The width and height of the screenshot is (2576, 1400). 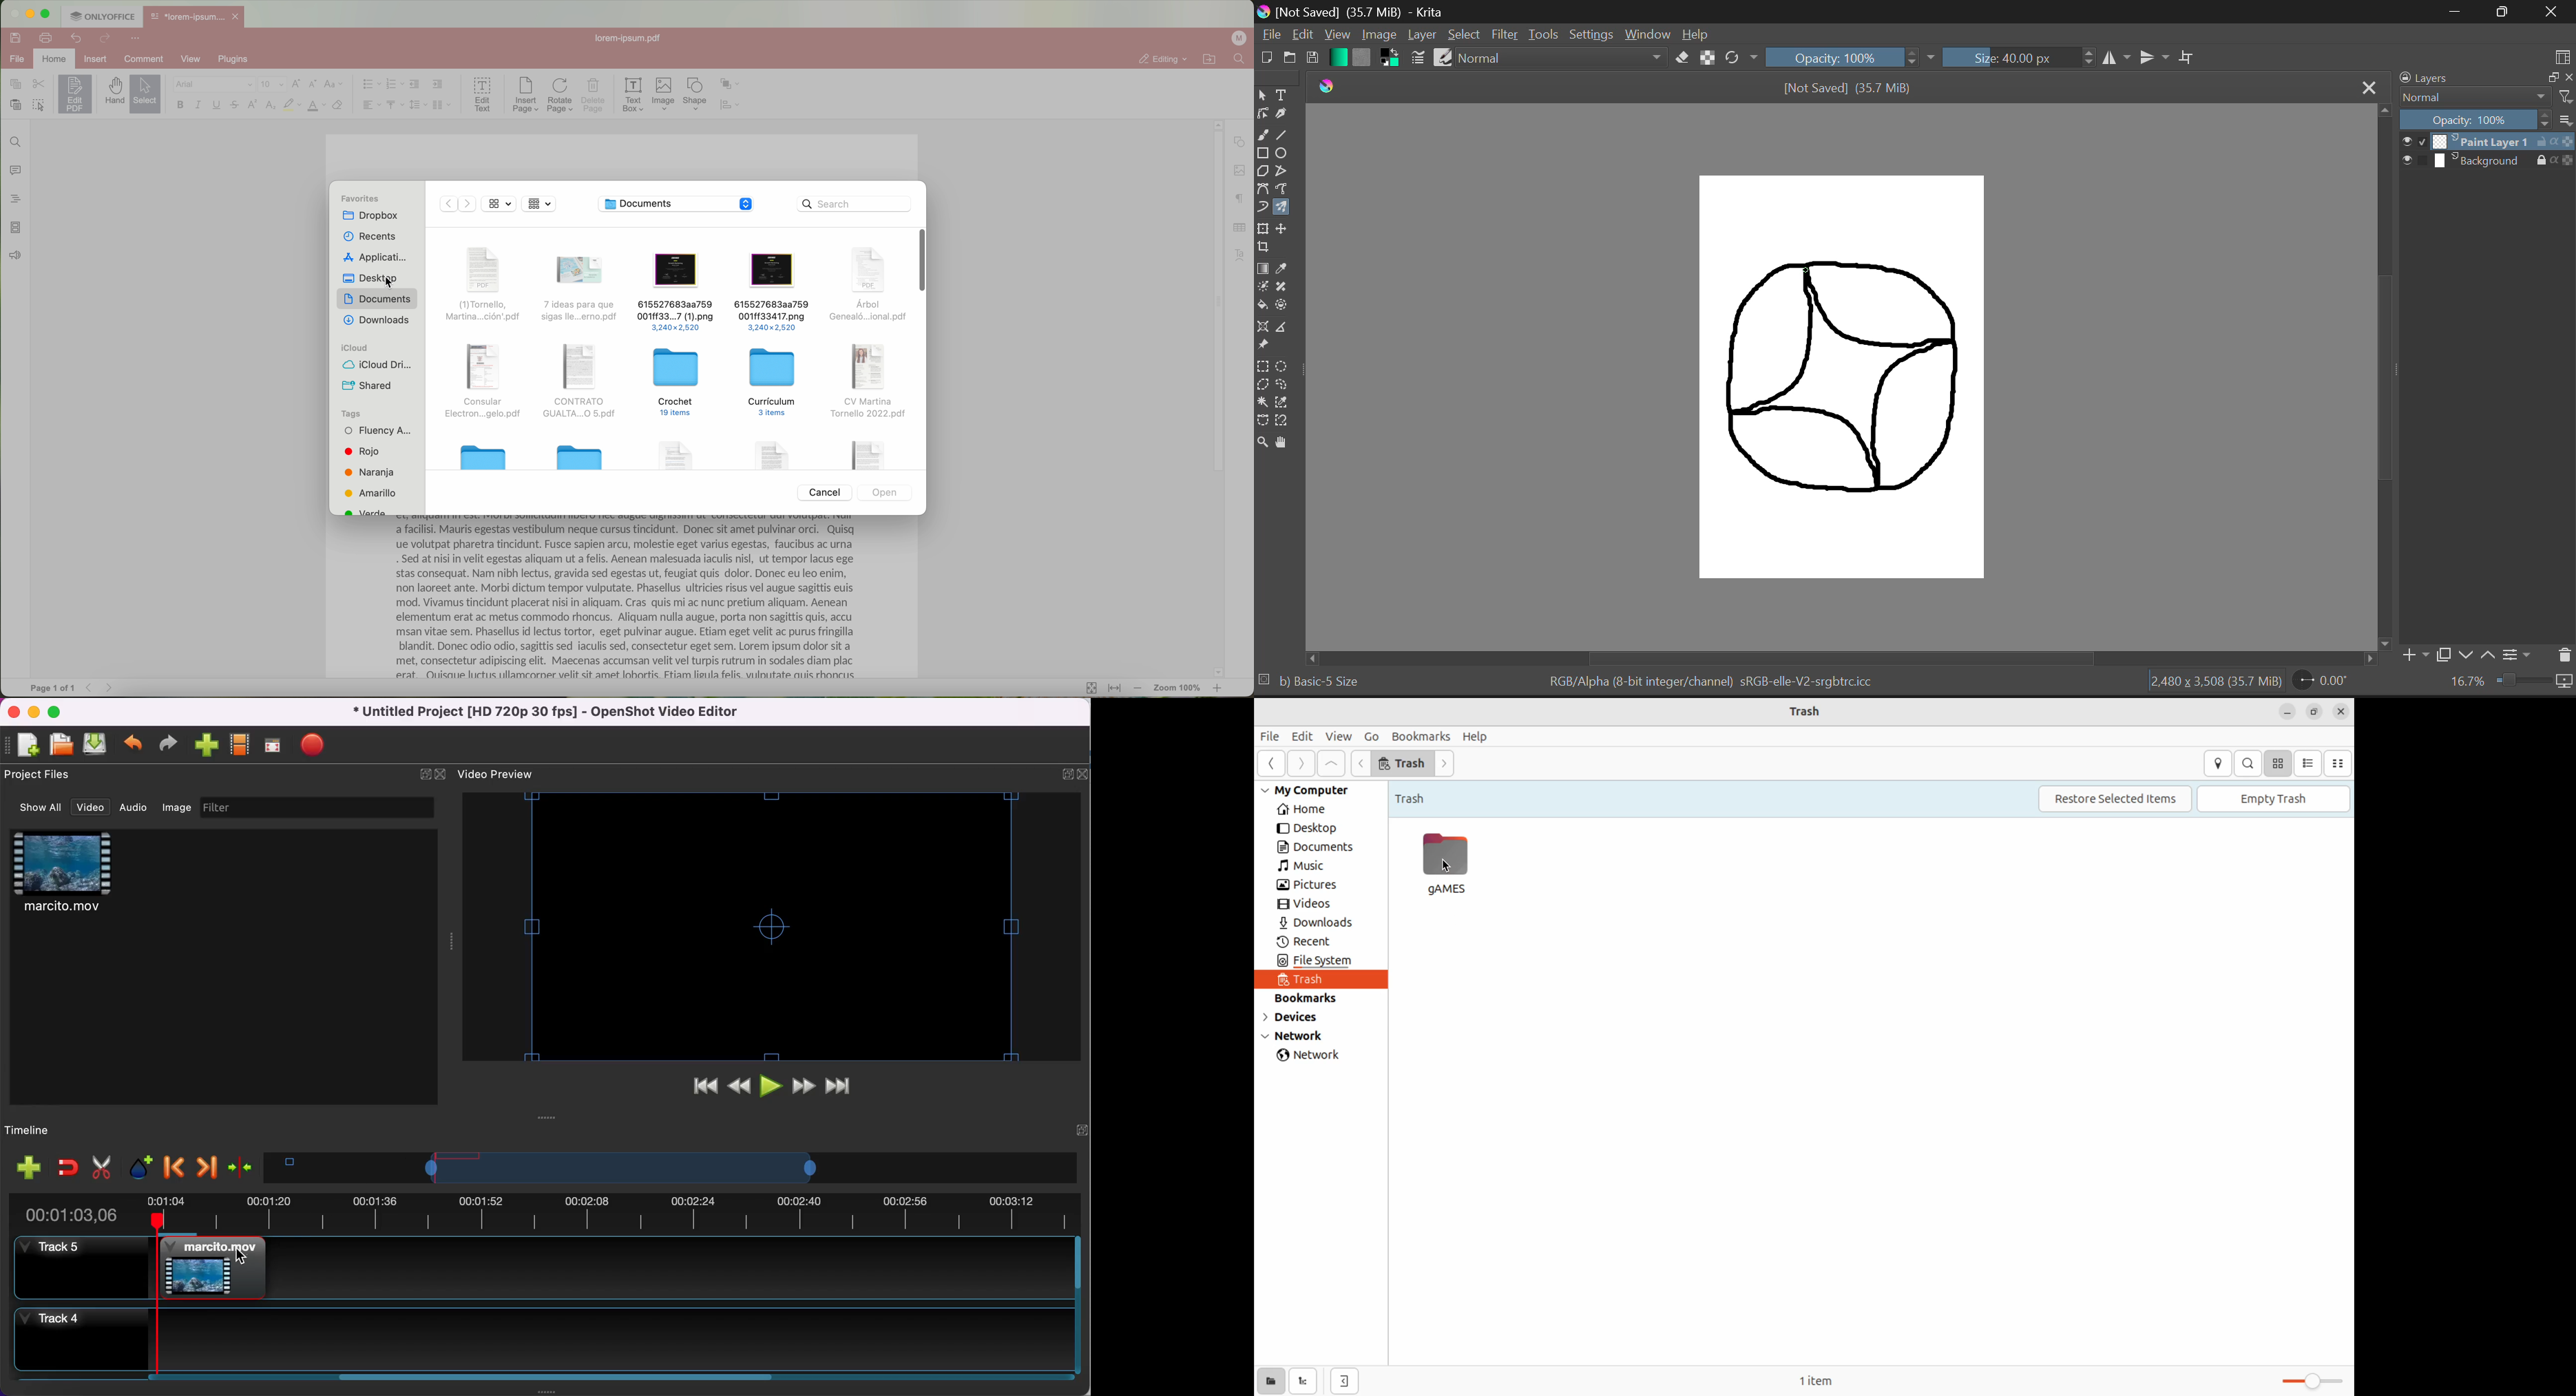 What do you see at coordinates (271, 105) in the screenshot?
I see `subscript` at bounding box center [271, 105].